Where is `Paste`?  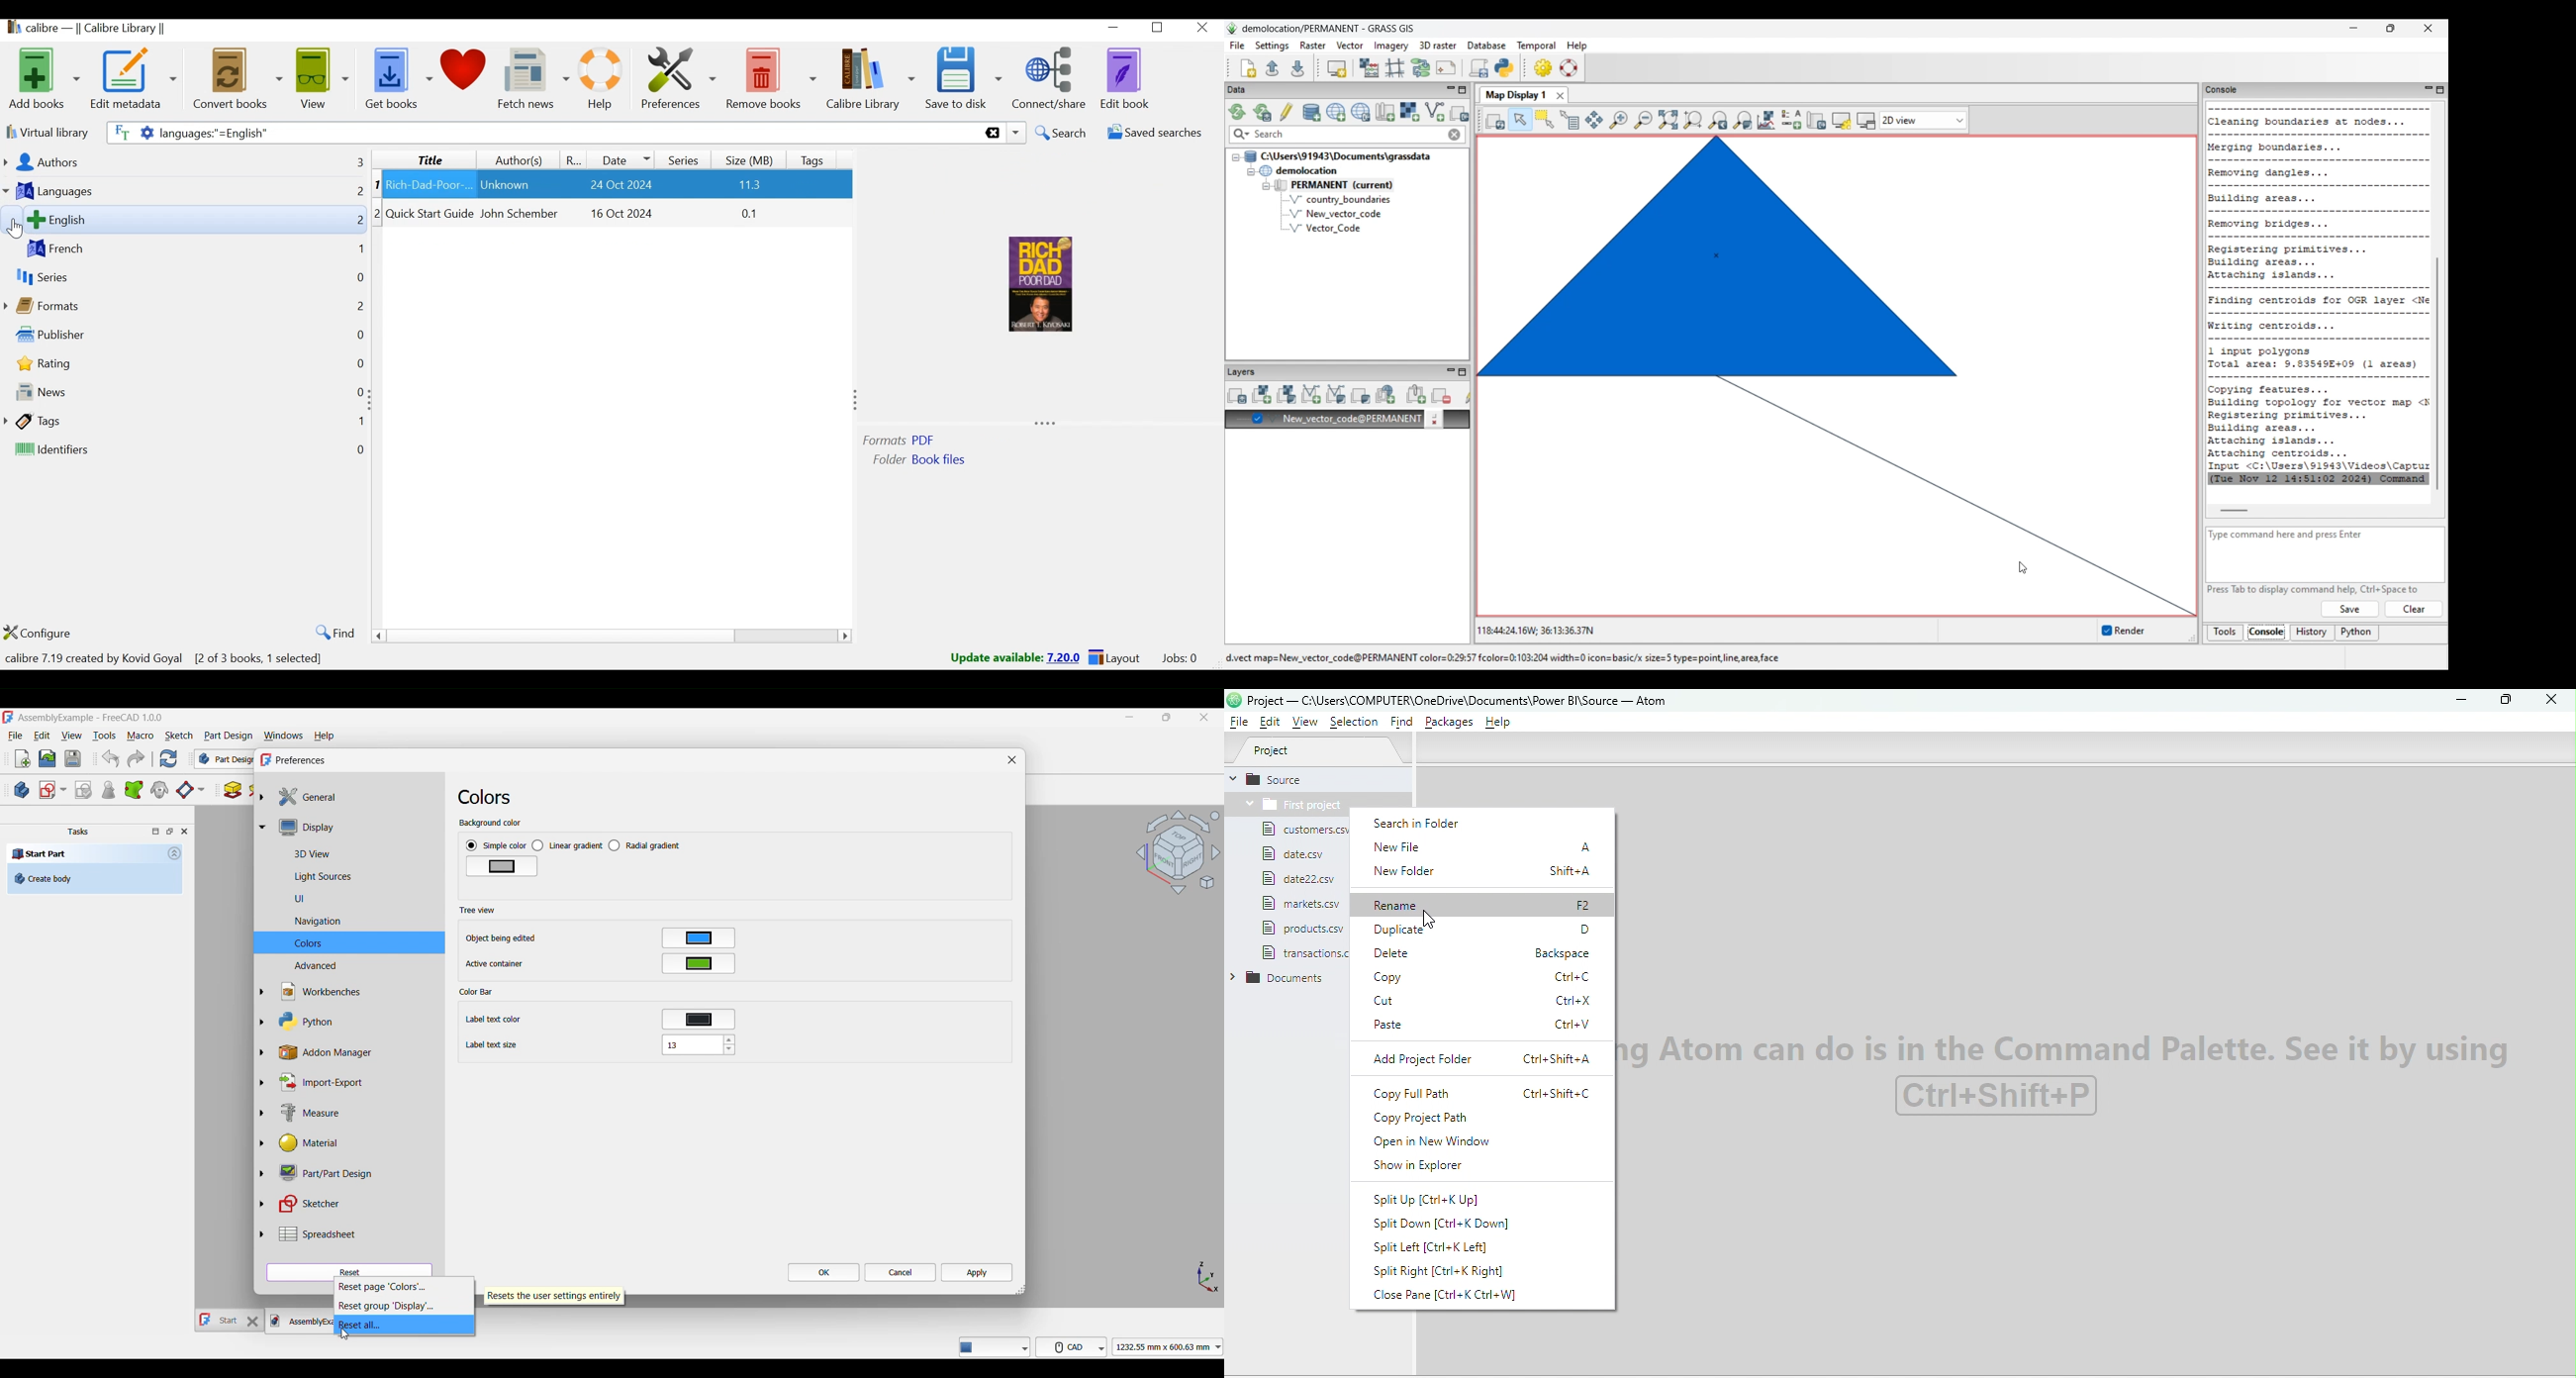 Paste is located at coordinates (1492, 1027).